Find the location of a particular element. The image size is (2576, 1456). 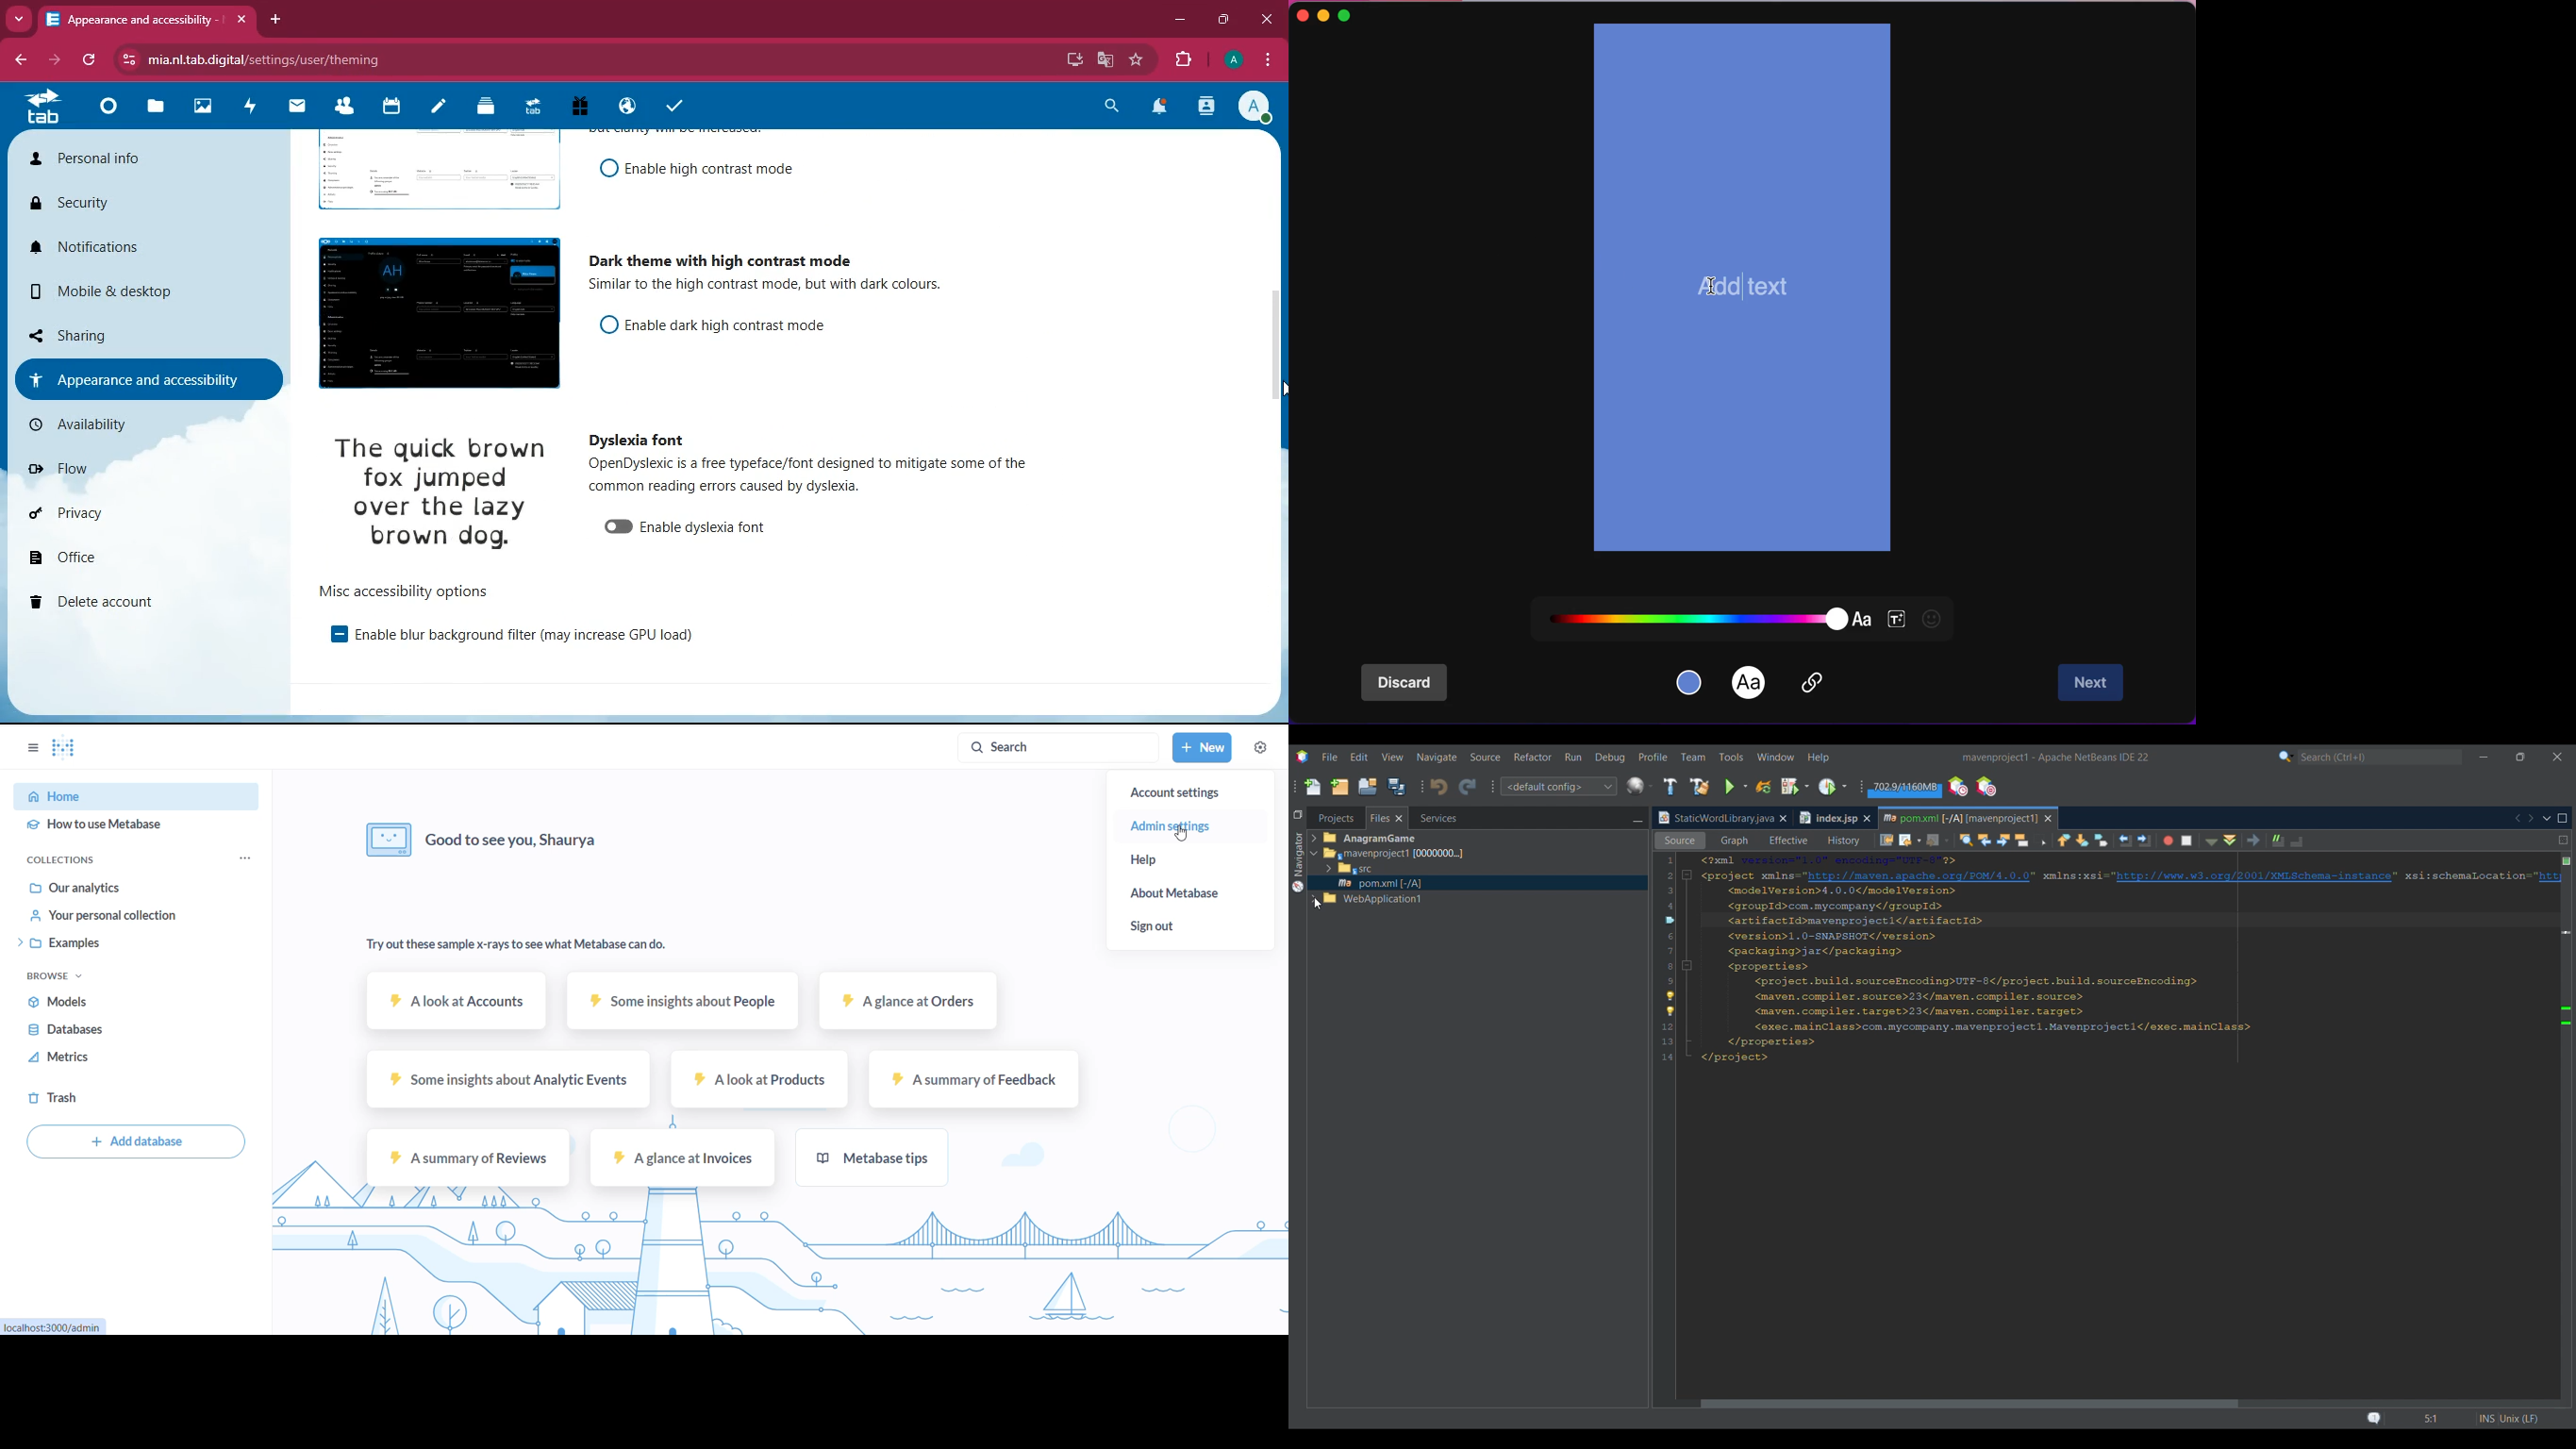

on/off is located at coordinates (604, 169).